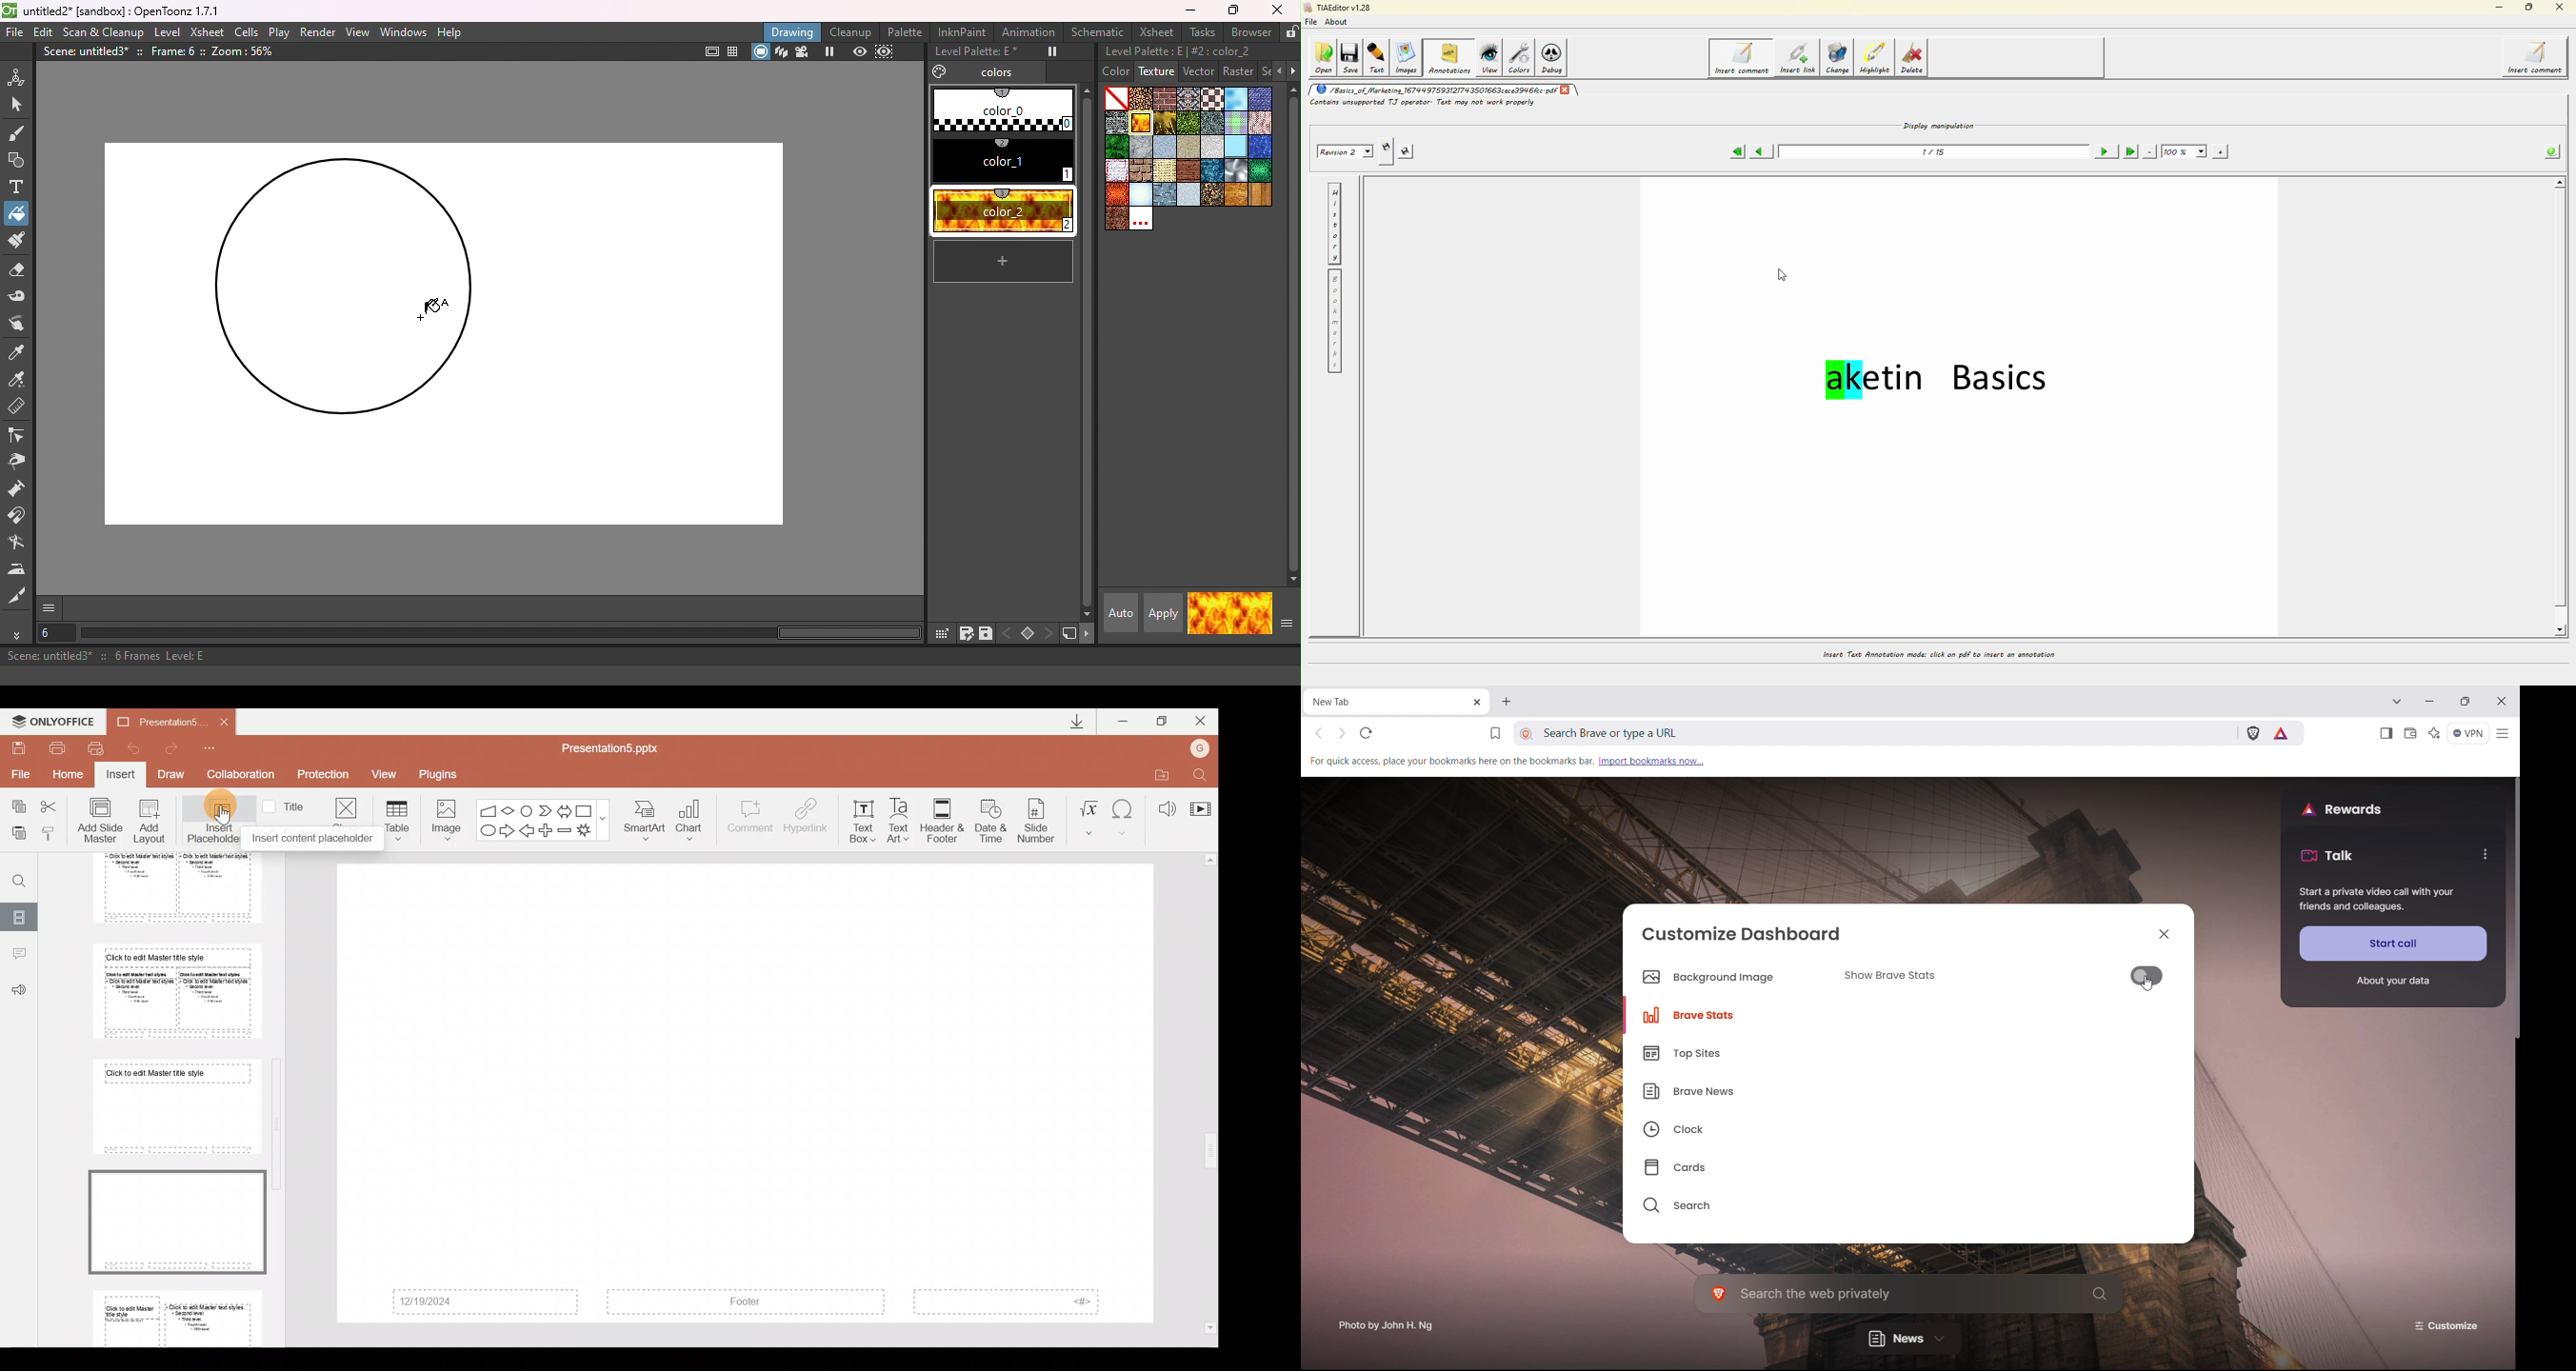 The image size is (2576, 1372). What do you see at coordinates (218, 748) in the screenshot?
I see `Customize quick access toolbar` at bounding box center [218, 748].